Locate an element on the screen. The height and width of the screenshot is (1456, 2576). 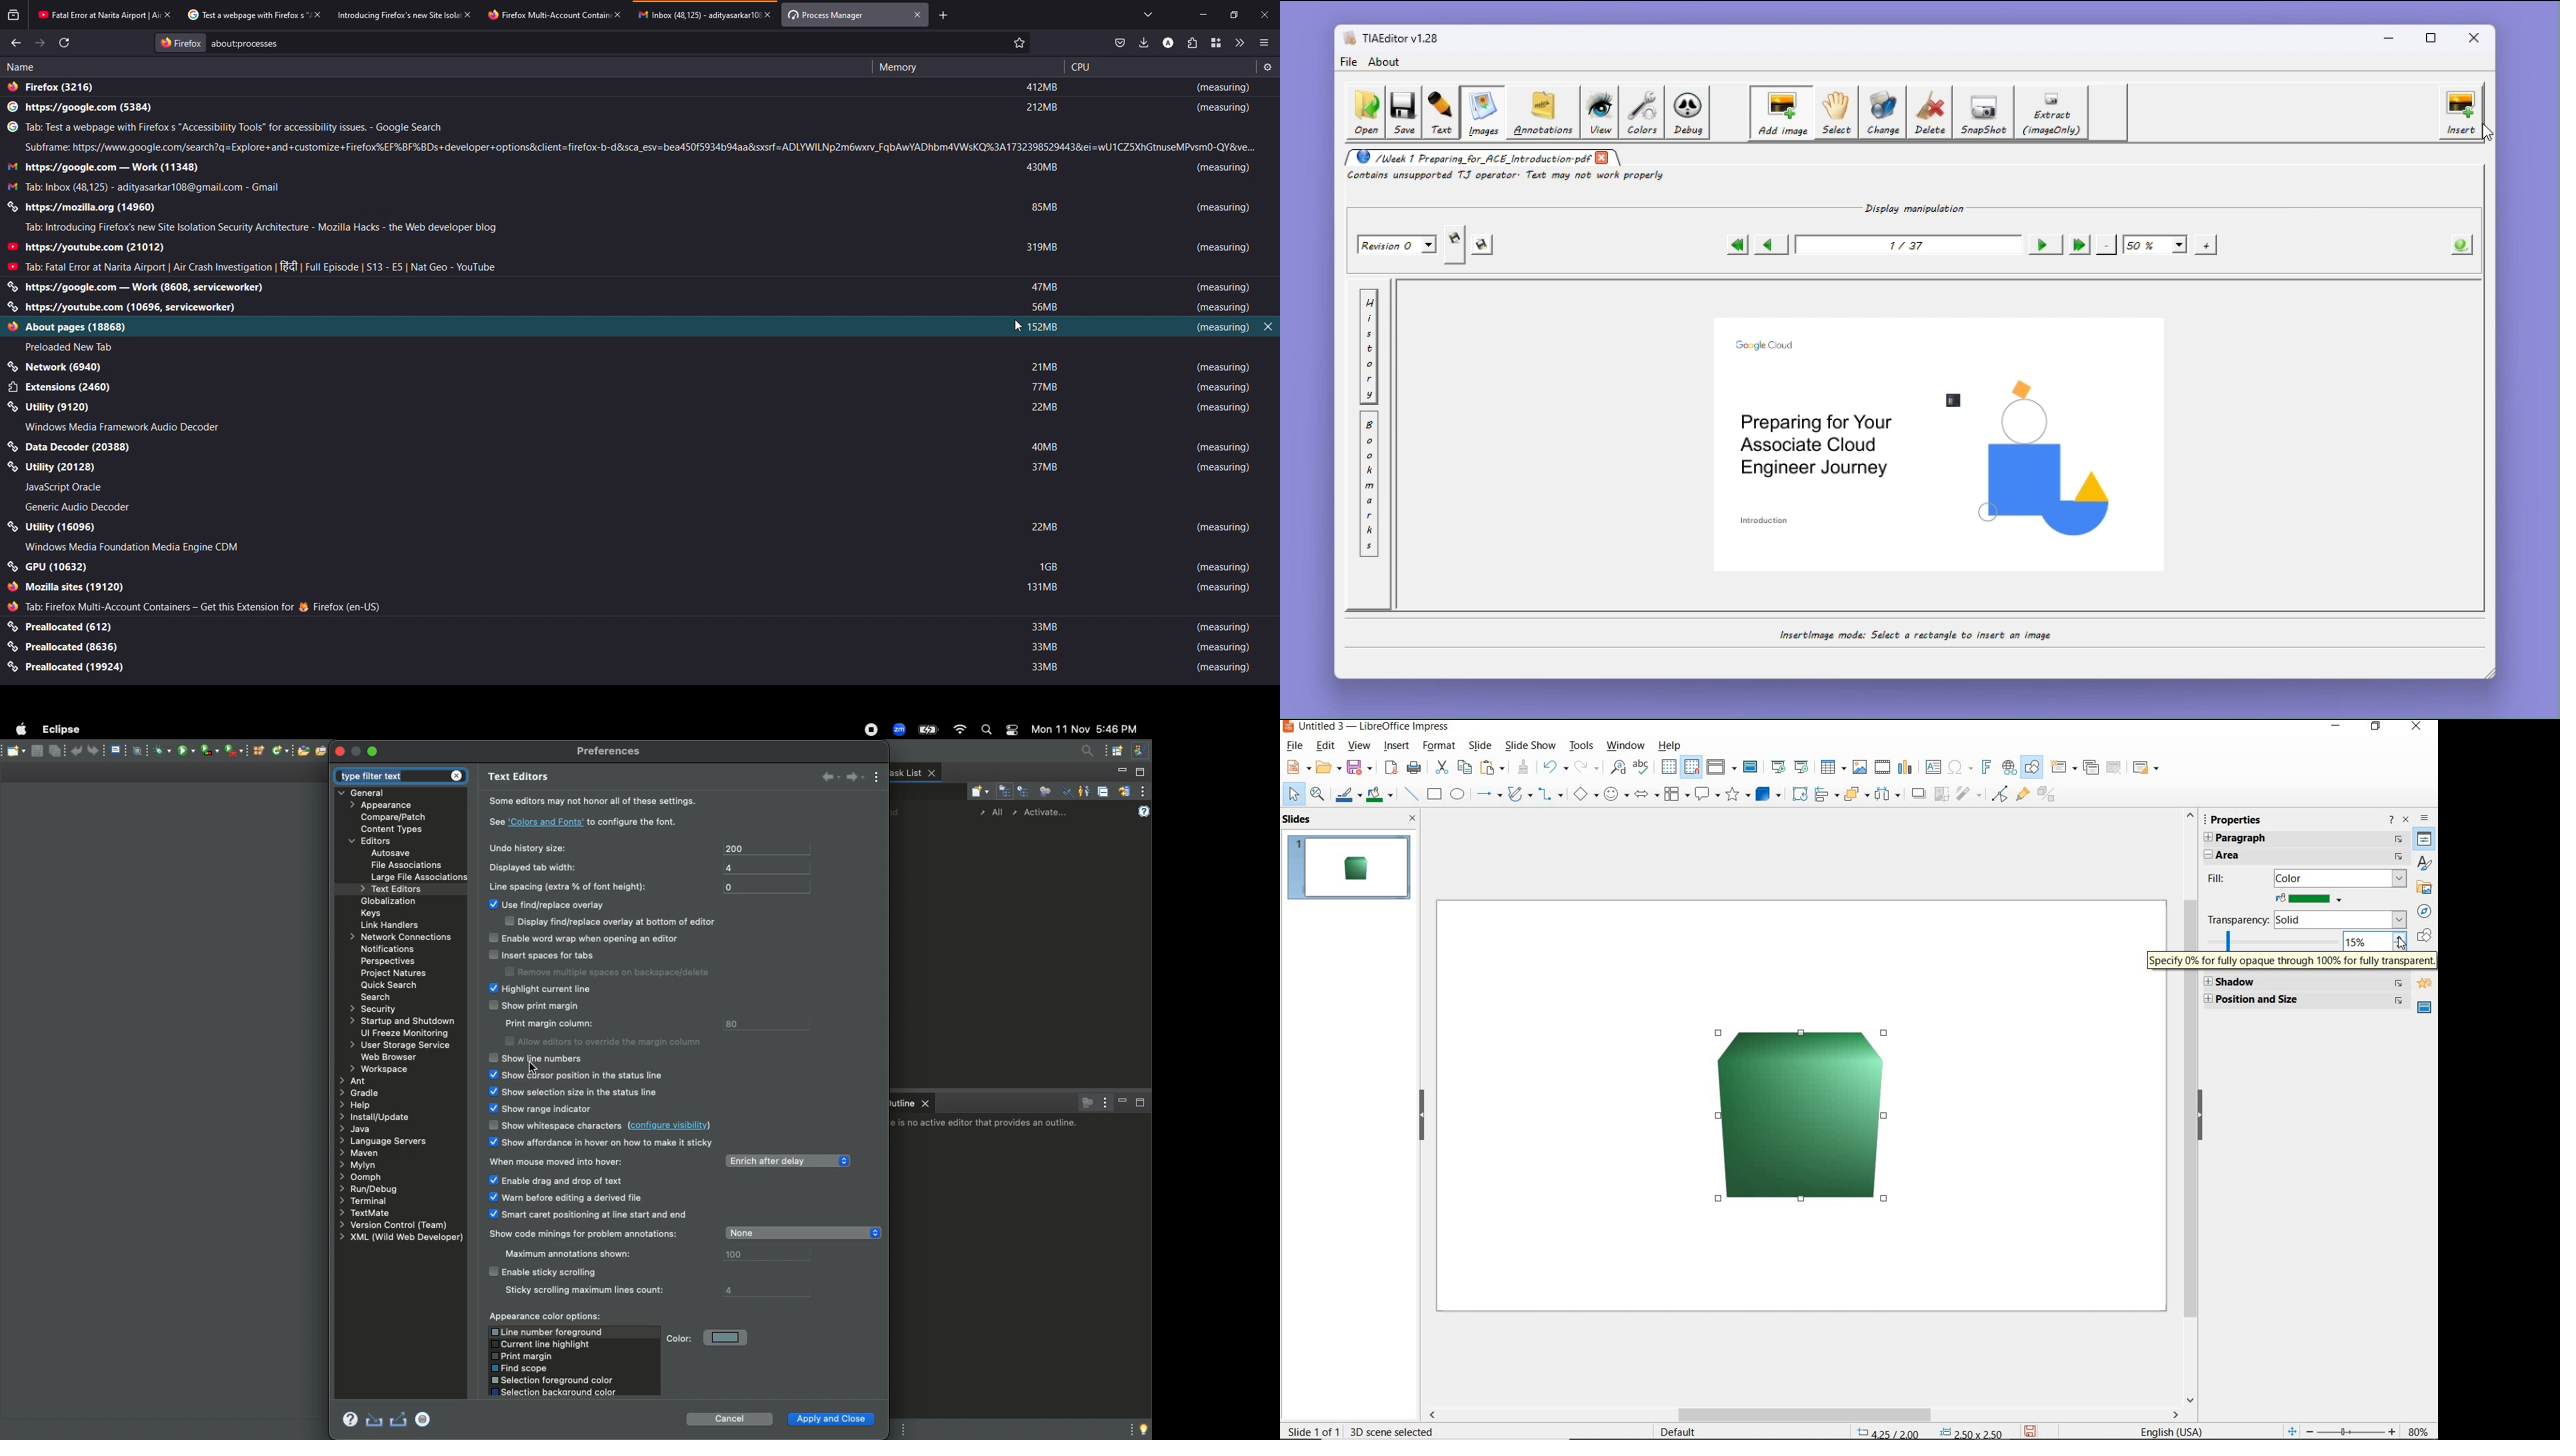
insert is located at coordinates (1397, 747).